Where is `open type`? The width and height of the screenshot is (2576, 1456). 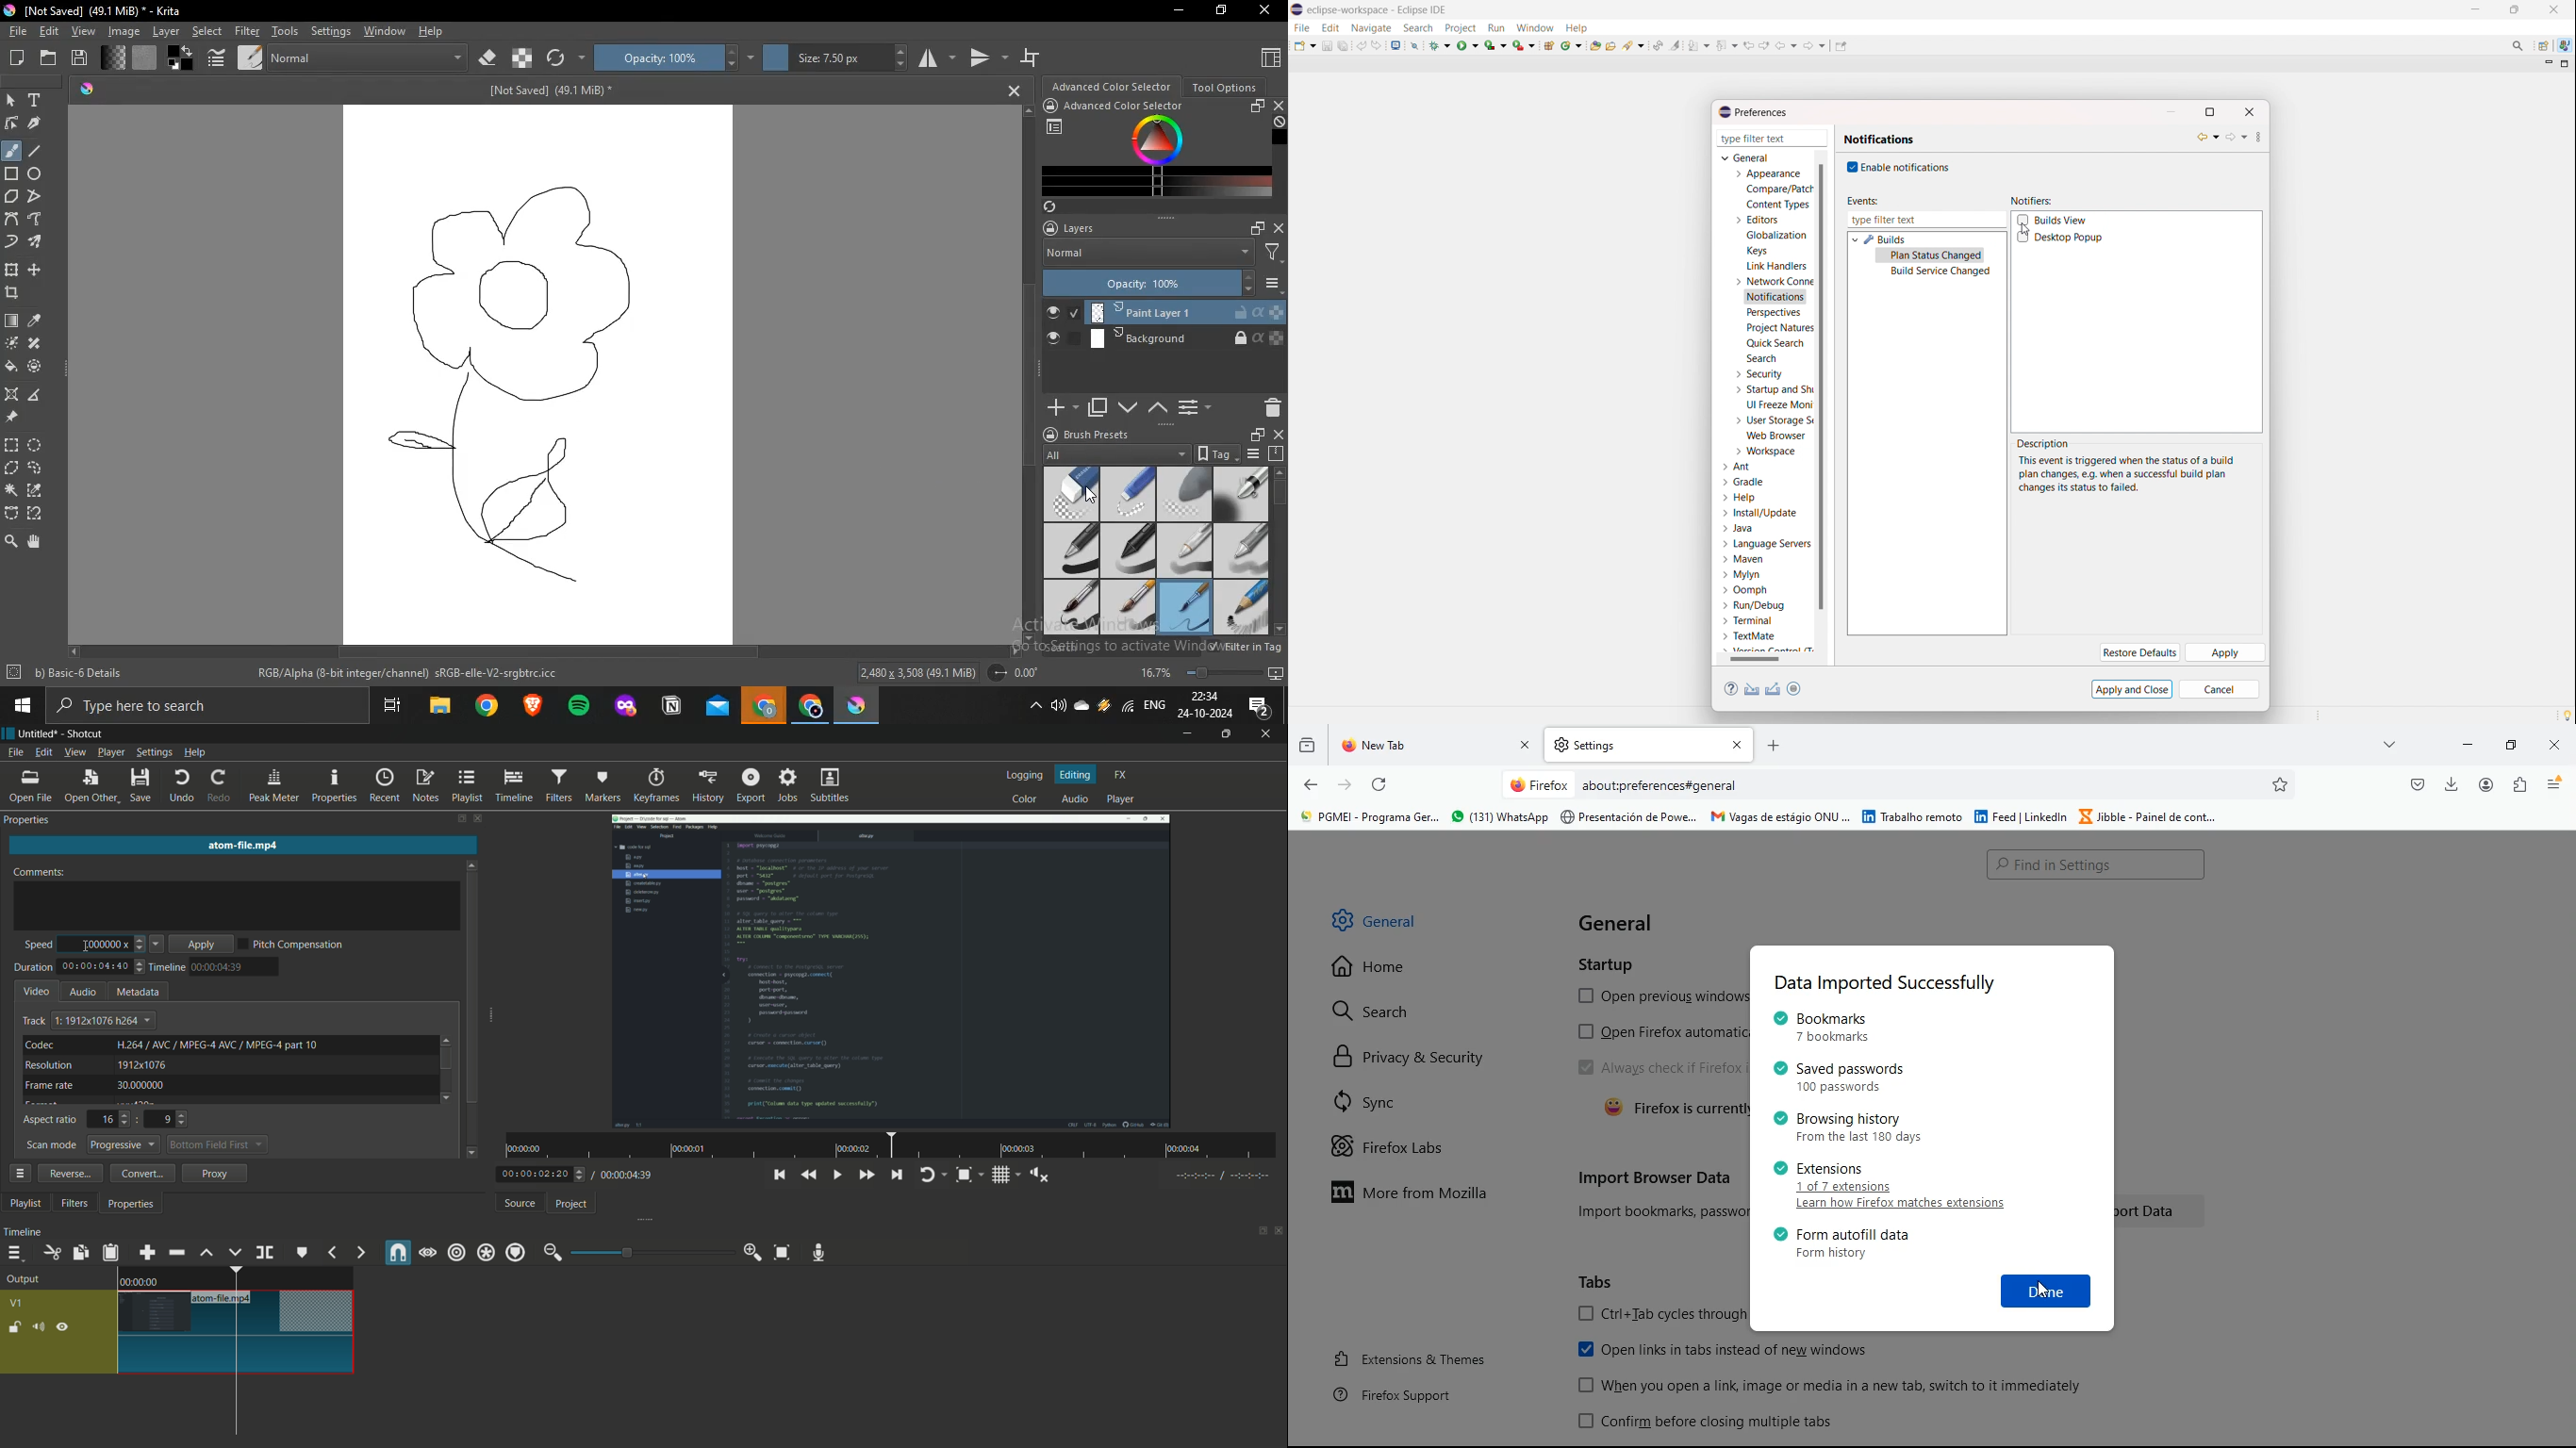 open type is located at coordinates (1595, 44).